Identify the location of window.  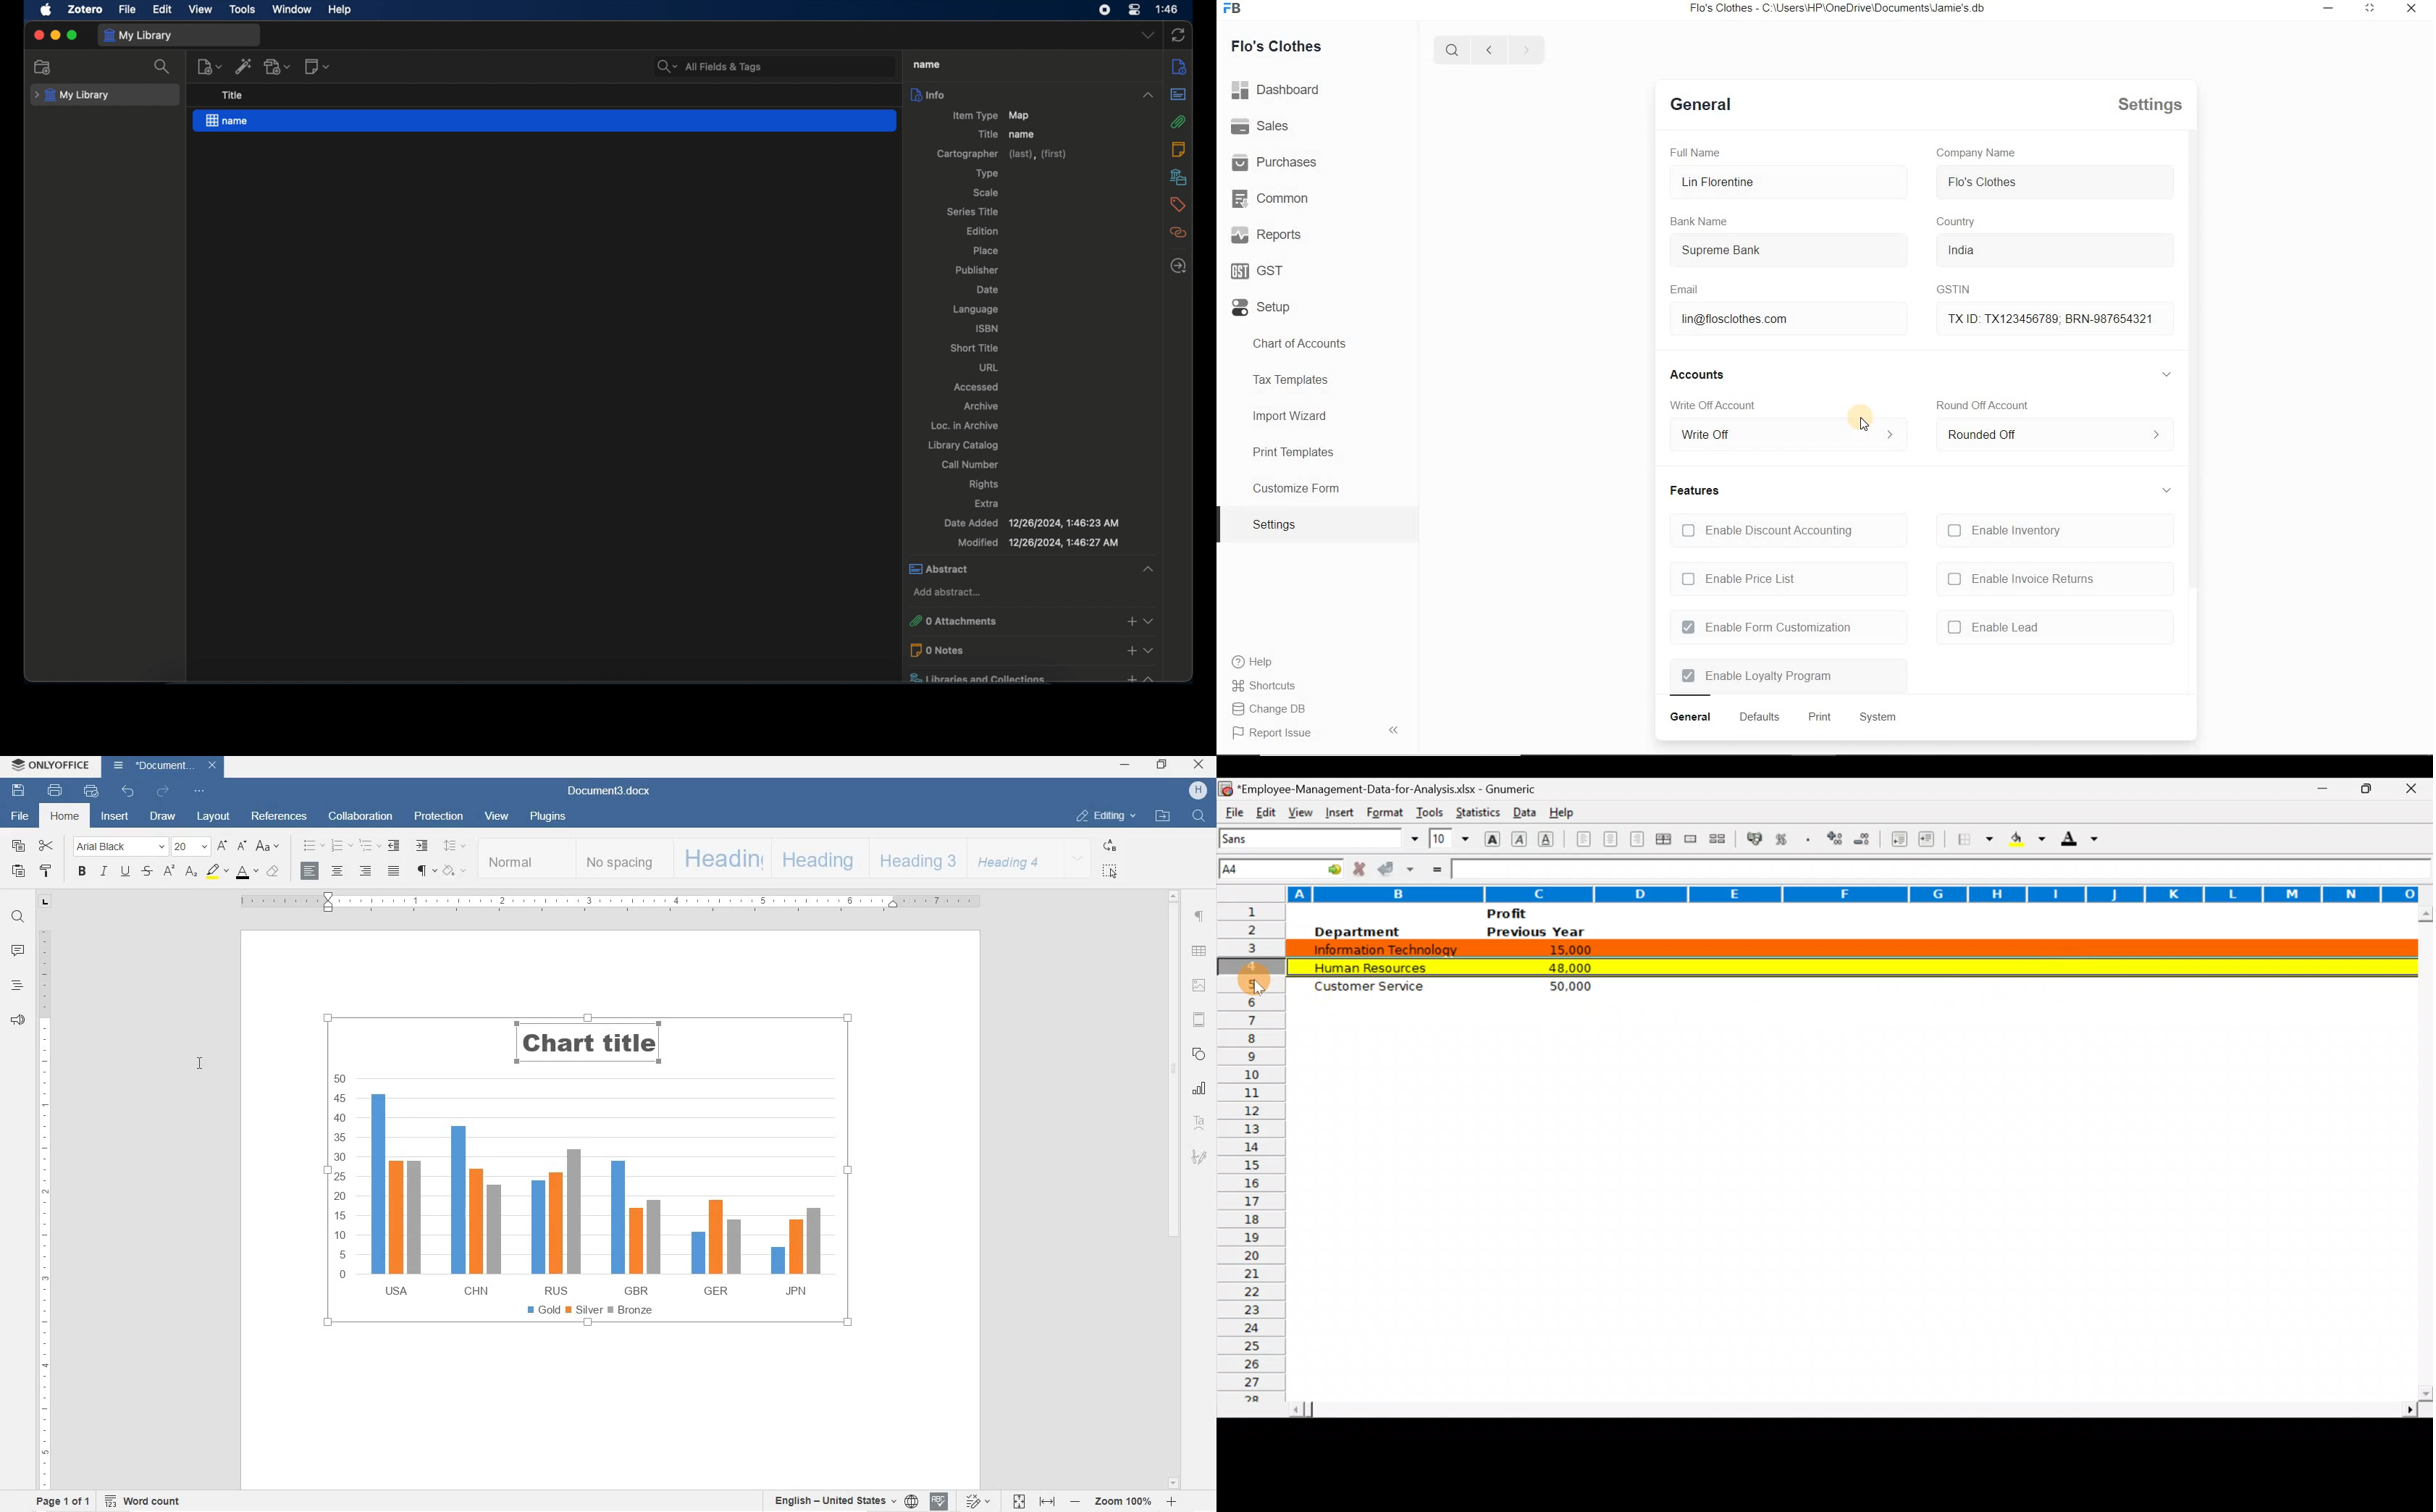
(292, 8).